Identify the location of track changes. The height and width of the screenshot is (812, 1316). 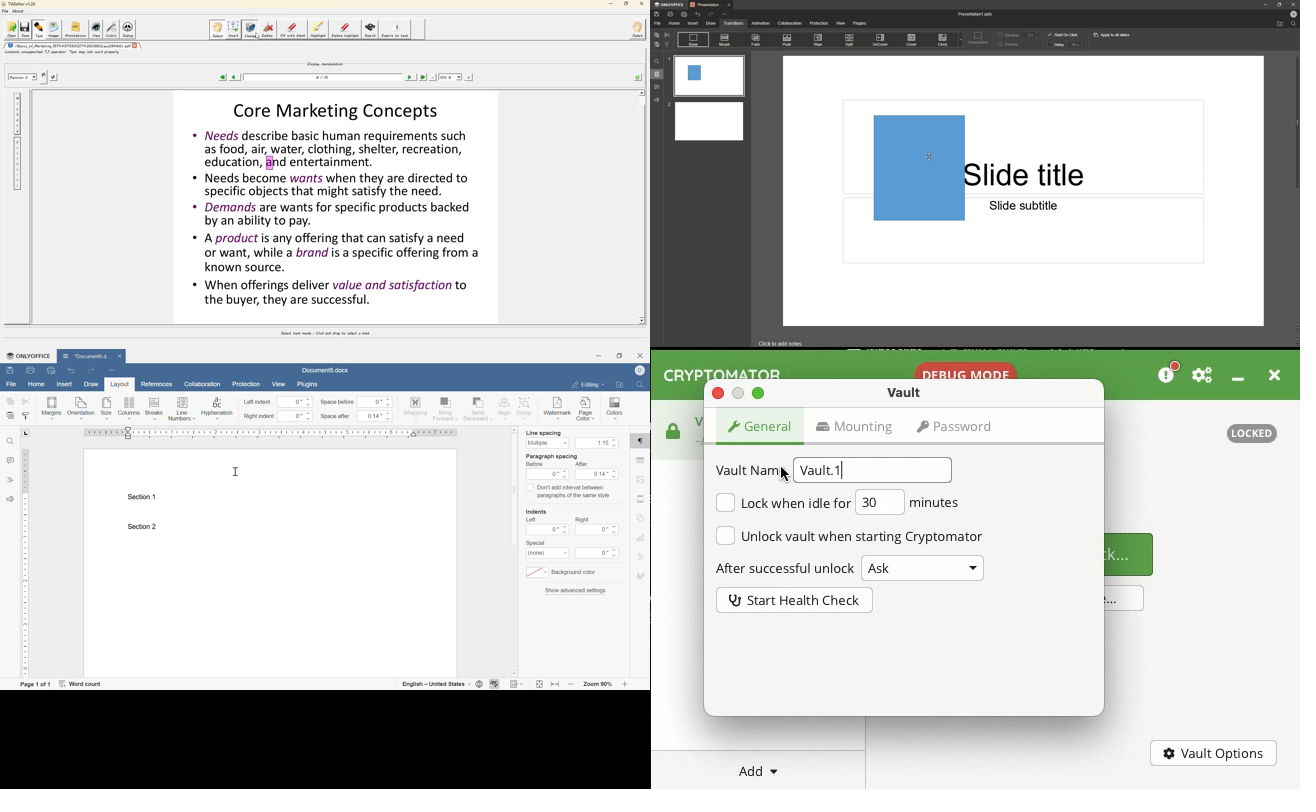
(517, 684).